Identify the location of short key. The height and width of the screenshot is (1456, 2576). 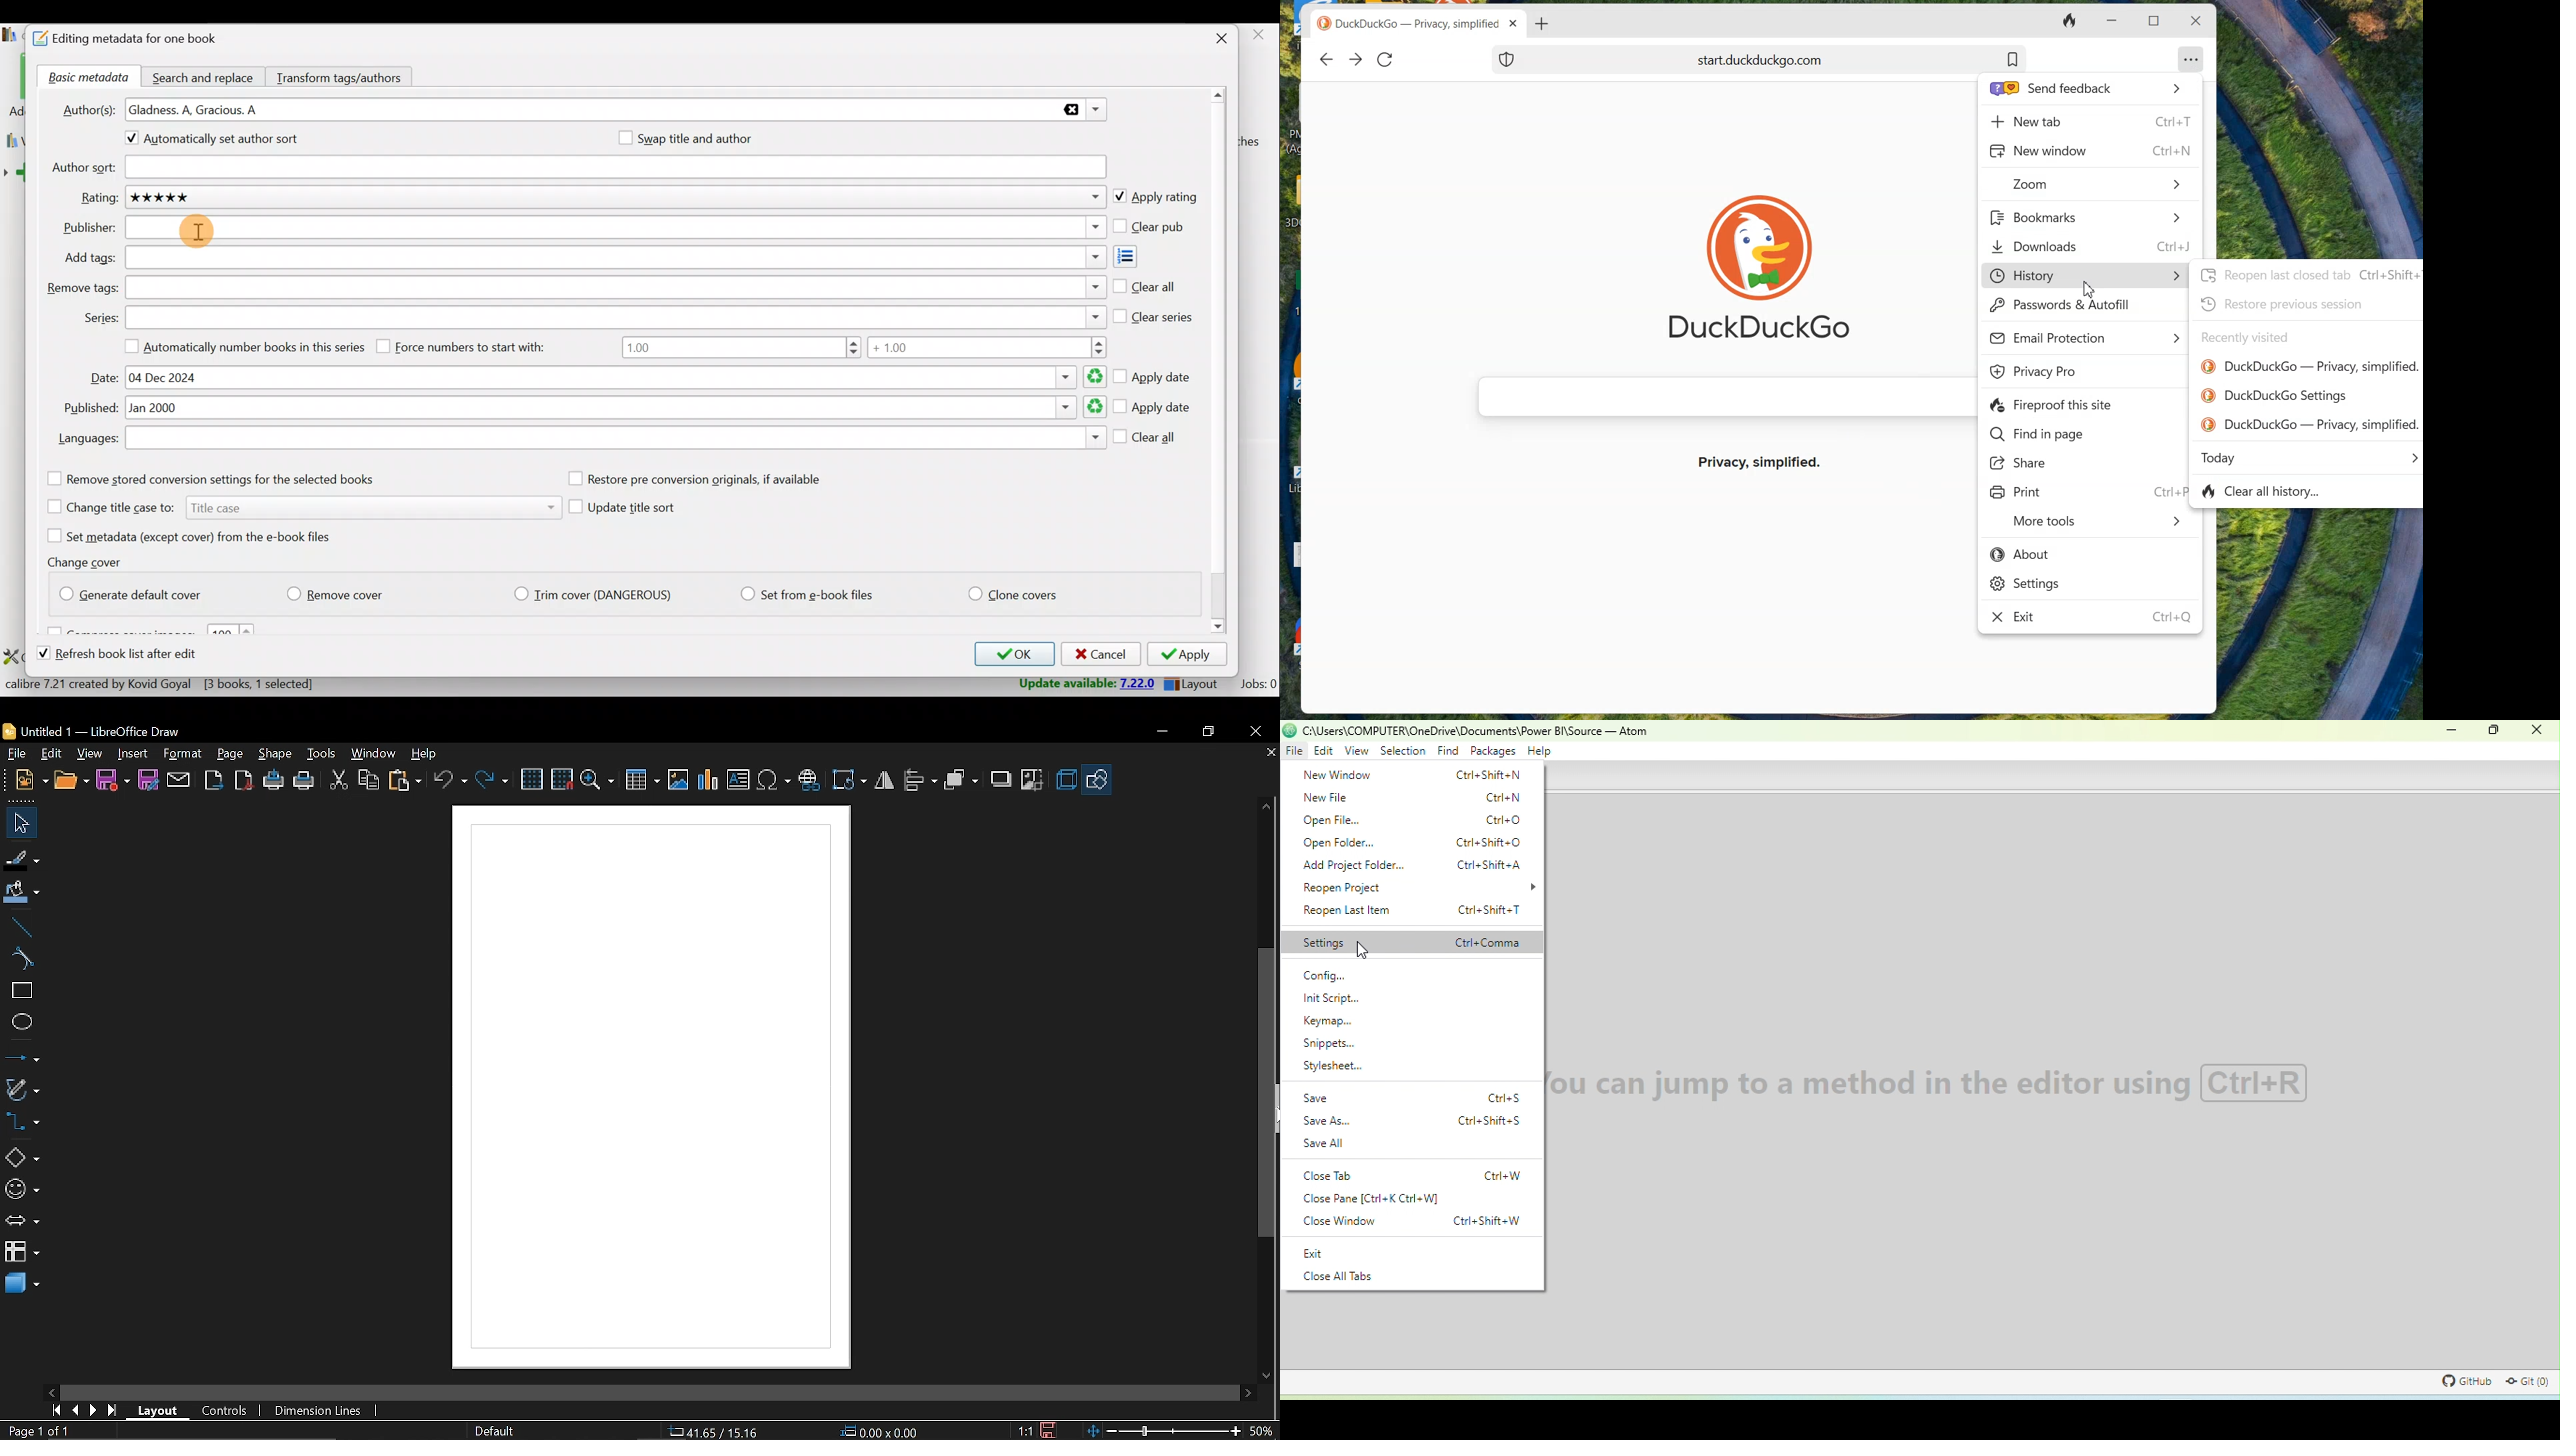
(2171, 618).